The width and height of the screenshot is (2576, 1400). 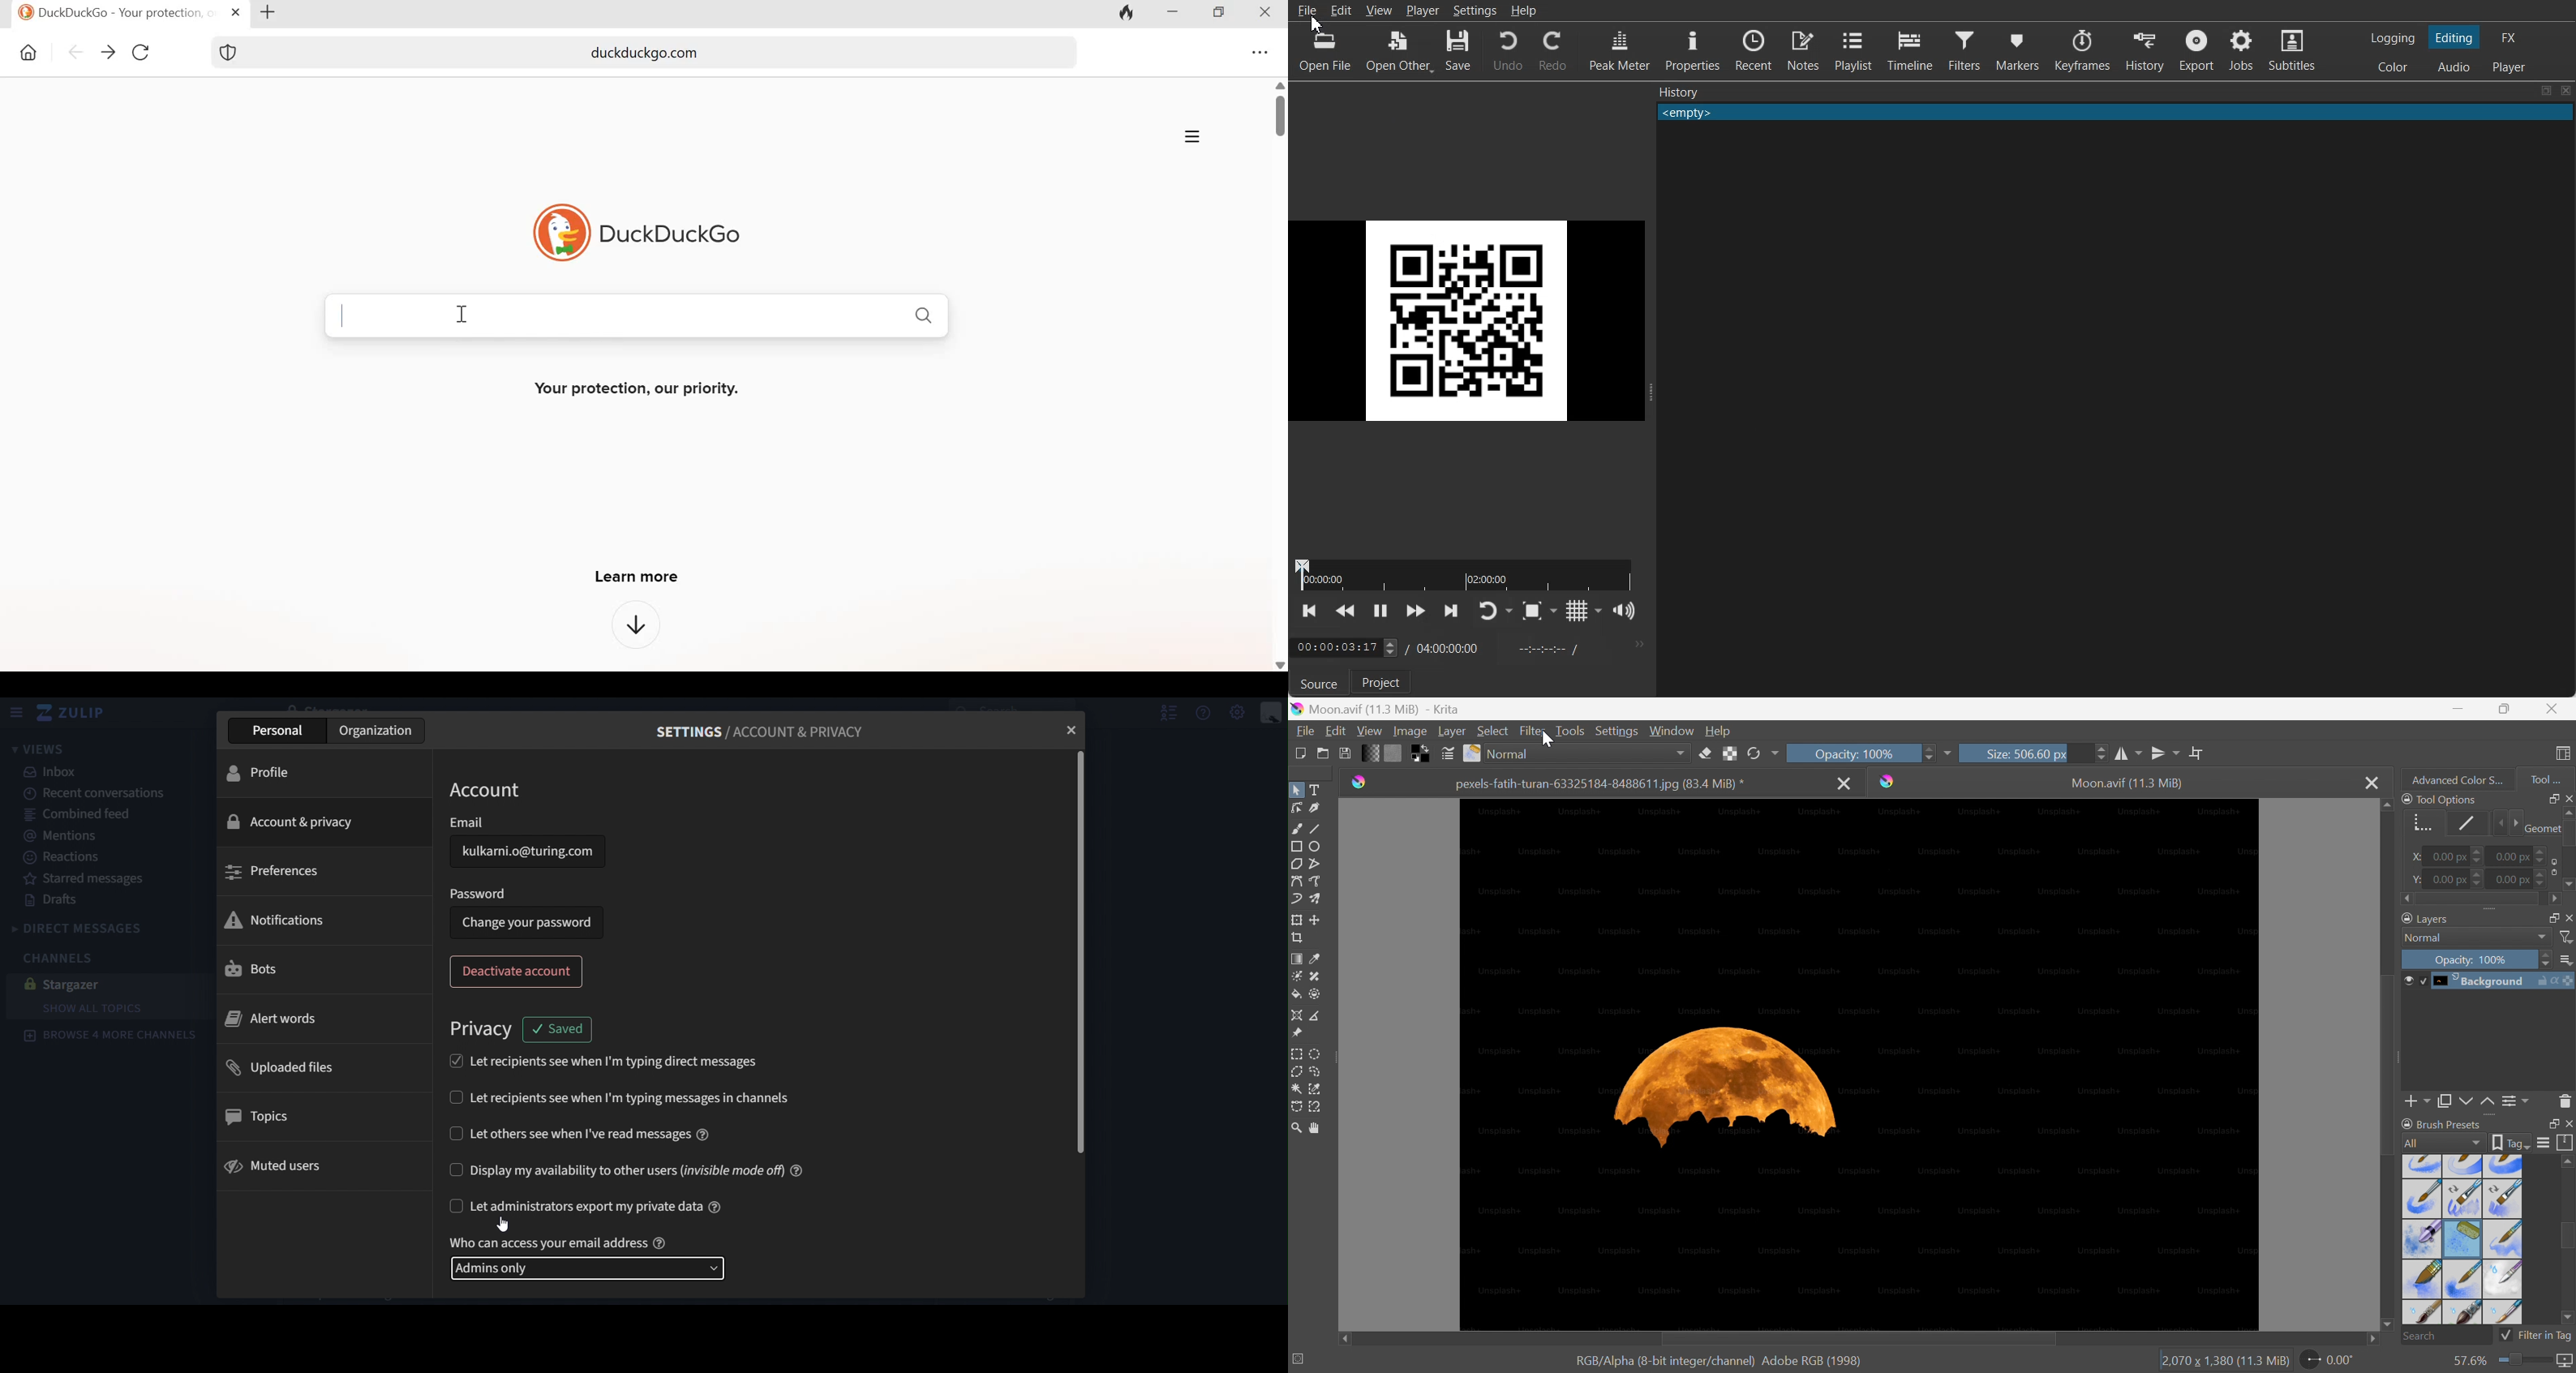 What do you see at coordinates (2568, 1161) in the screenshot?
I see `Scroll up` at bounding box center [2568, 1161].